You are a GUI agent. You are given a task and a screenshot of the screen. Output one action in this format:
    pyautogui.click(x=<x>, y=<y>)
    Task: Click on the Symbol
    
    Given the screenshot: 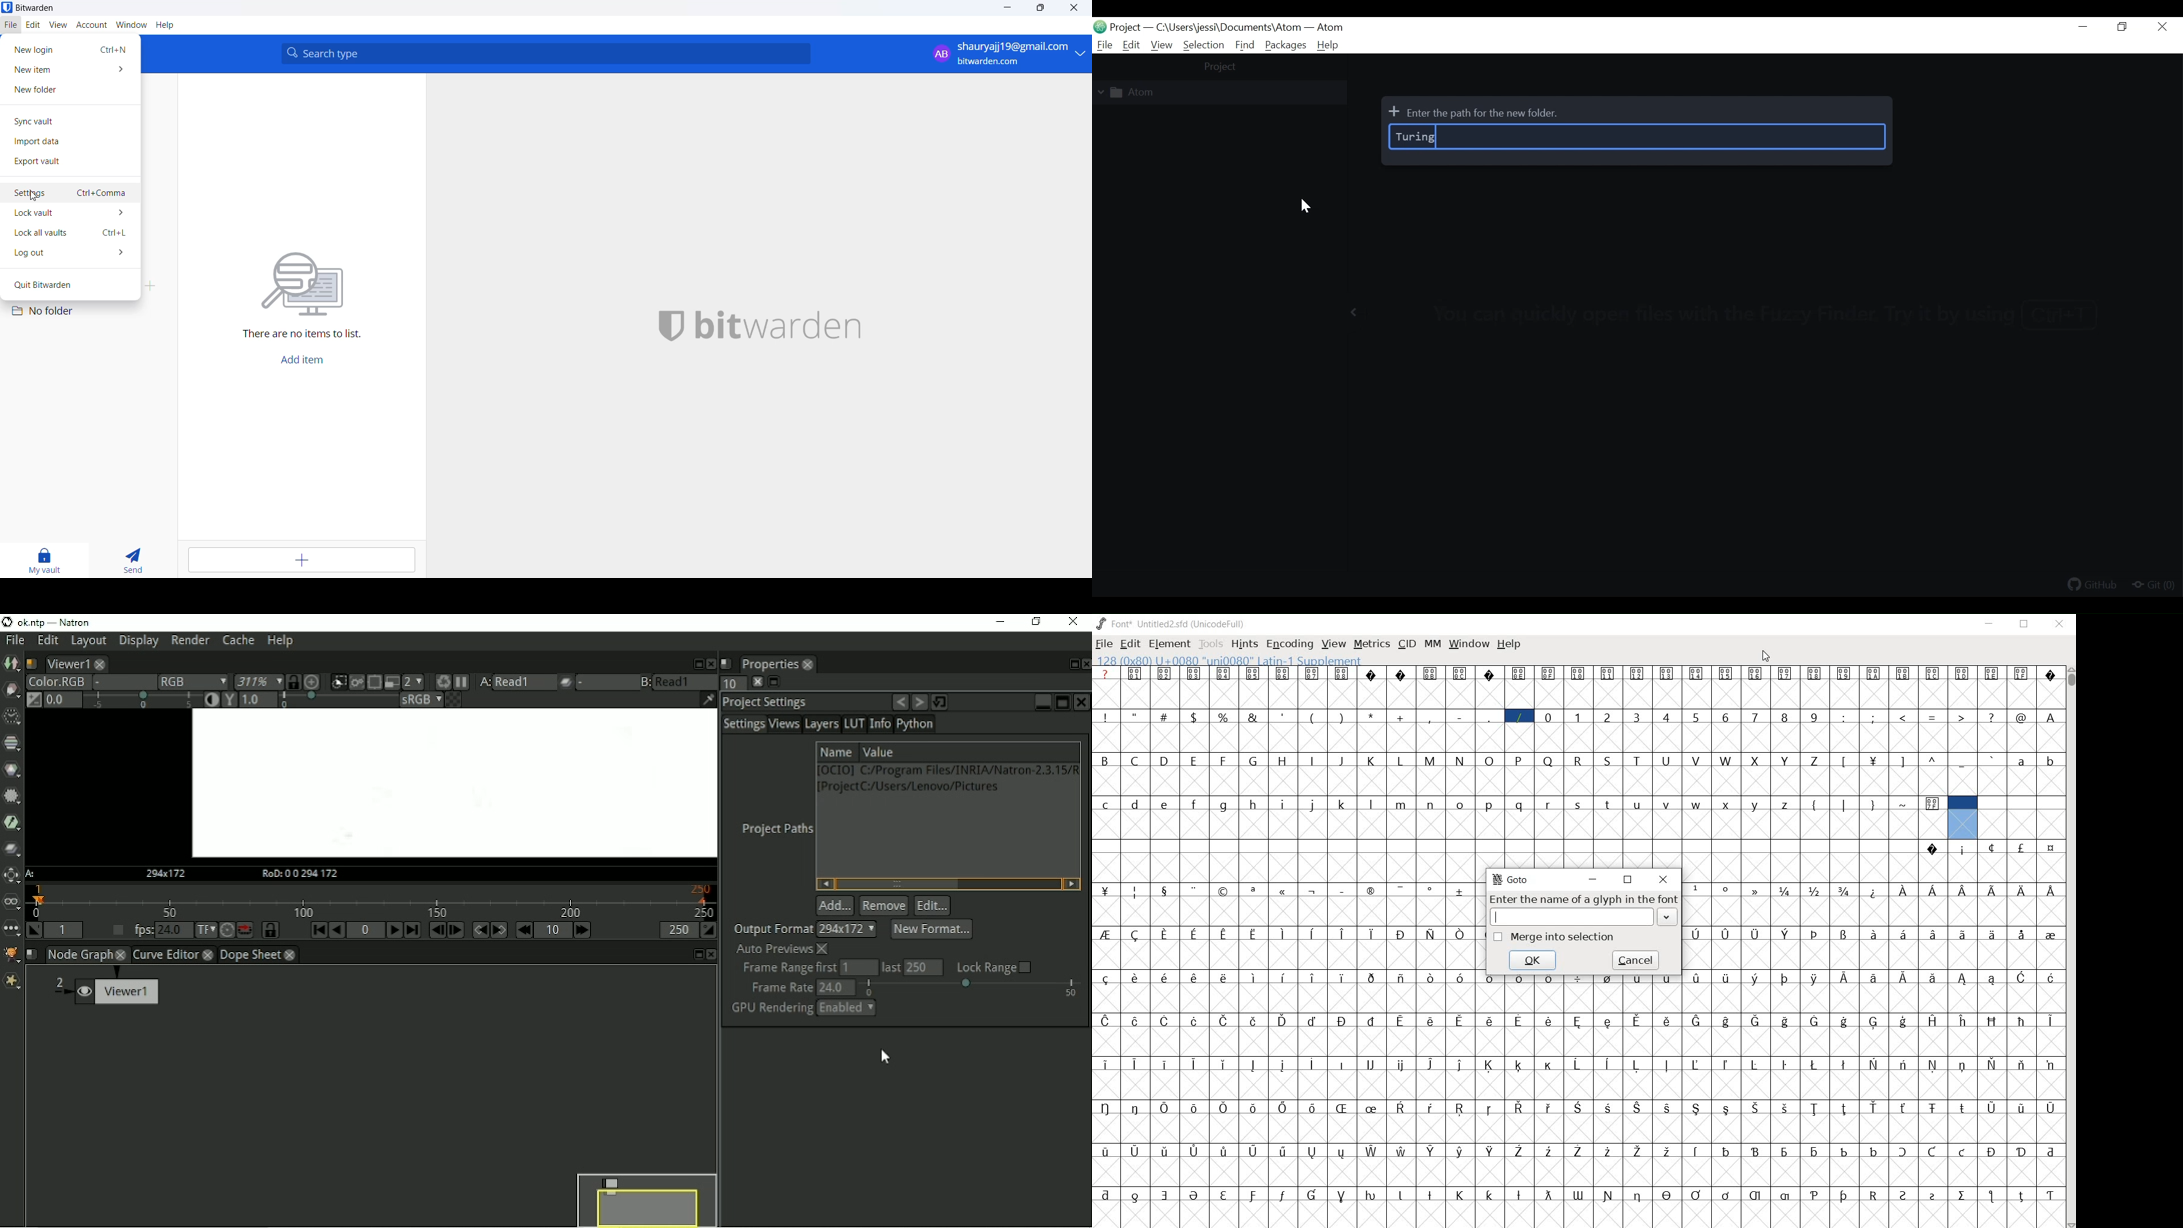 What is the action you would take?
    pyautogui.click(x=1403, y=1150)
    